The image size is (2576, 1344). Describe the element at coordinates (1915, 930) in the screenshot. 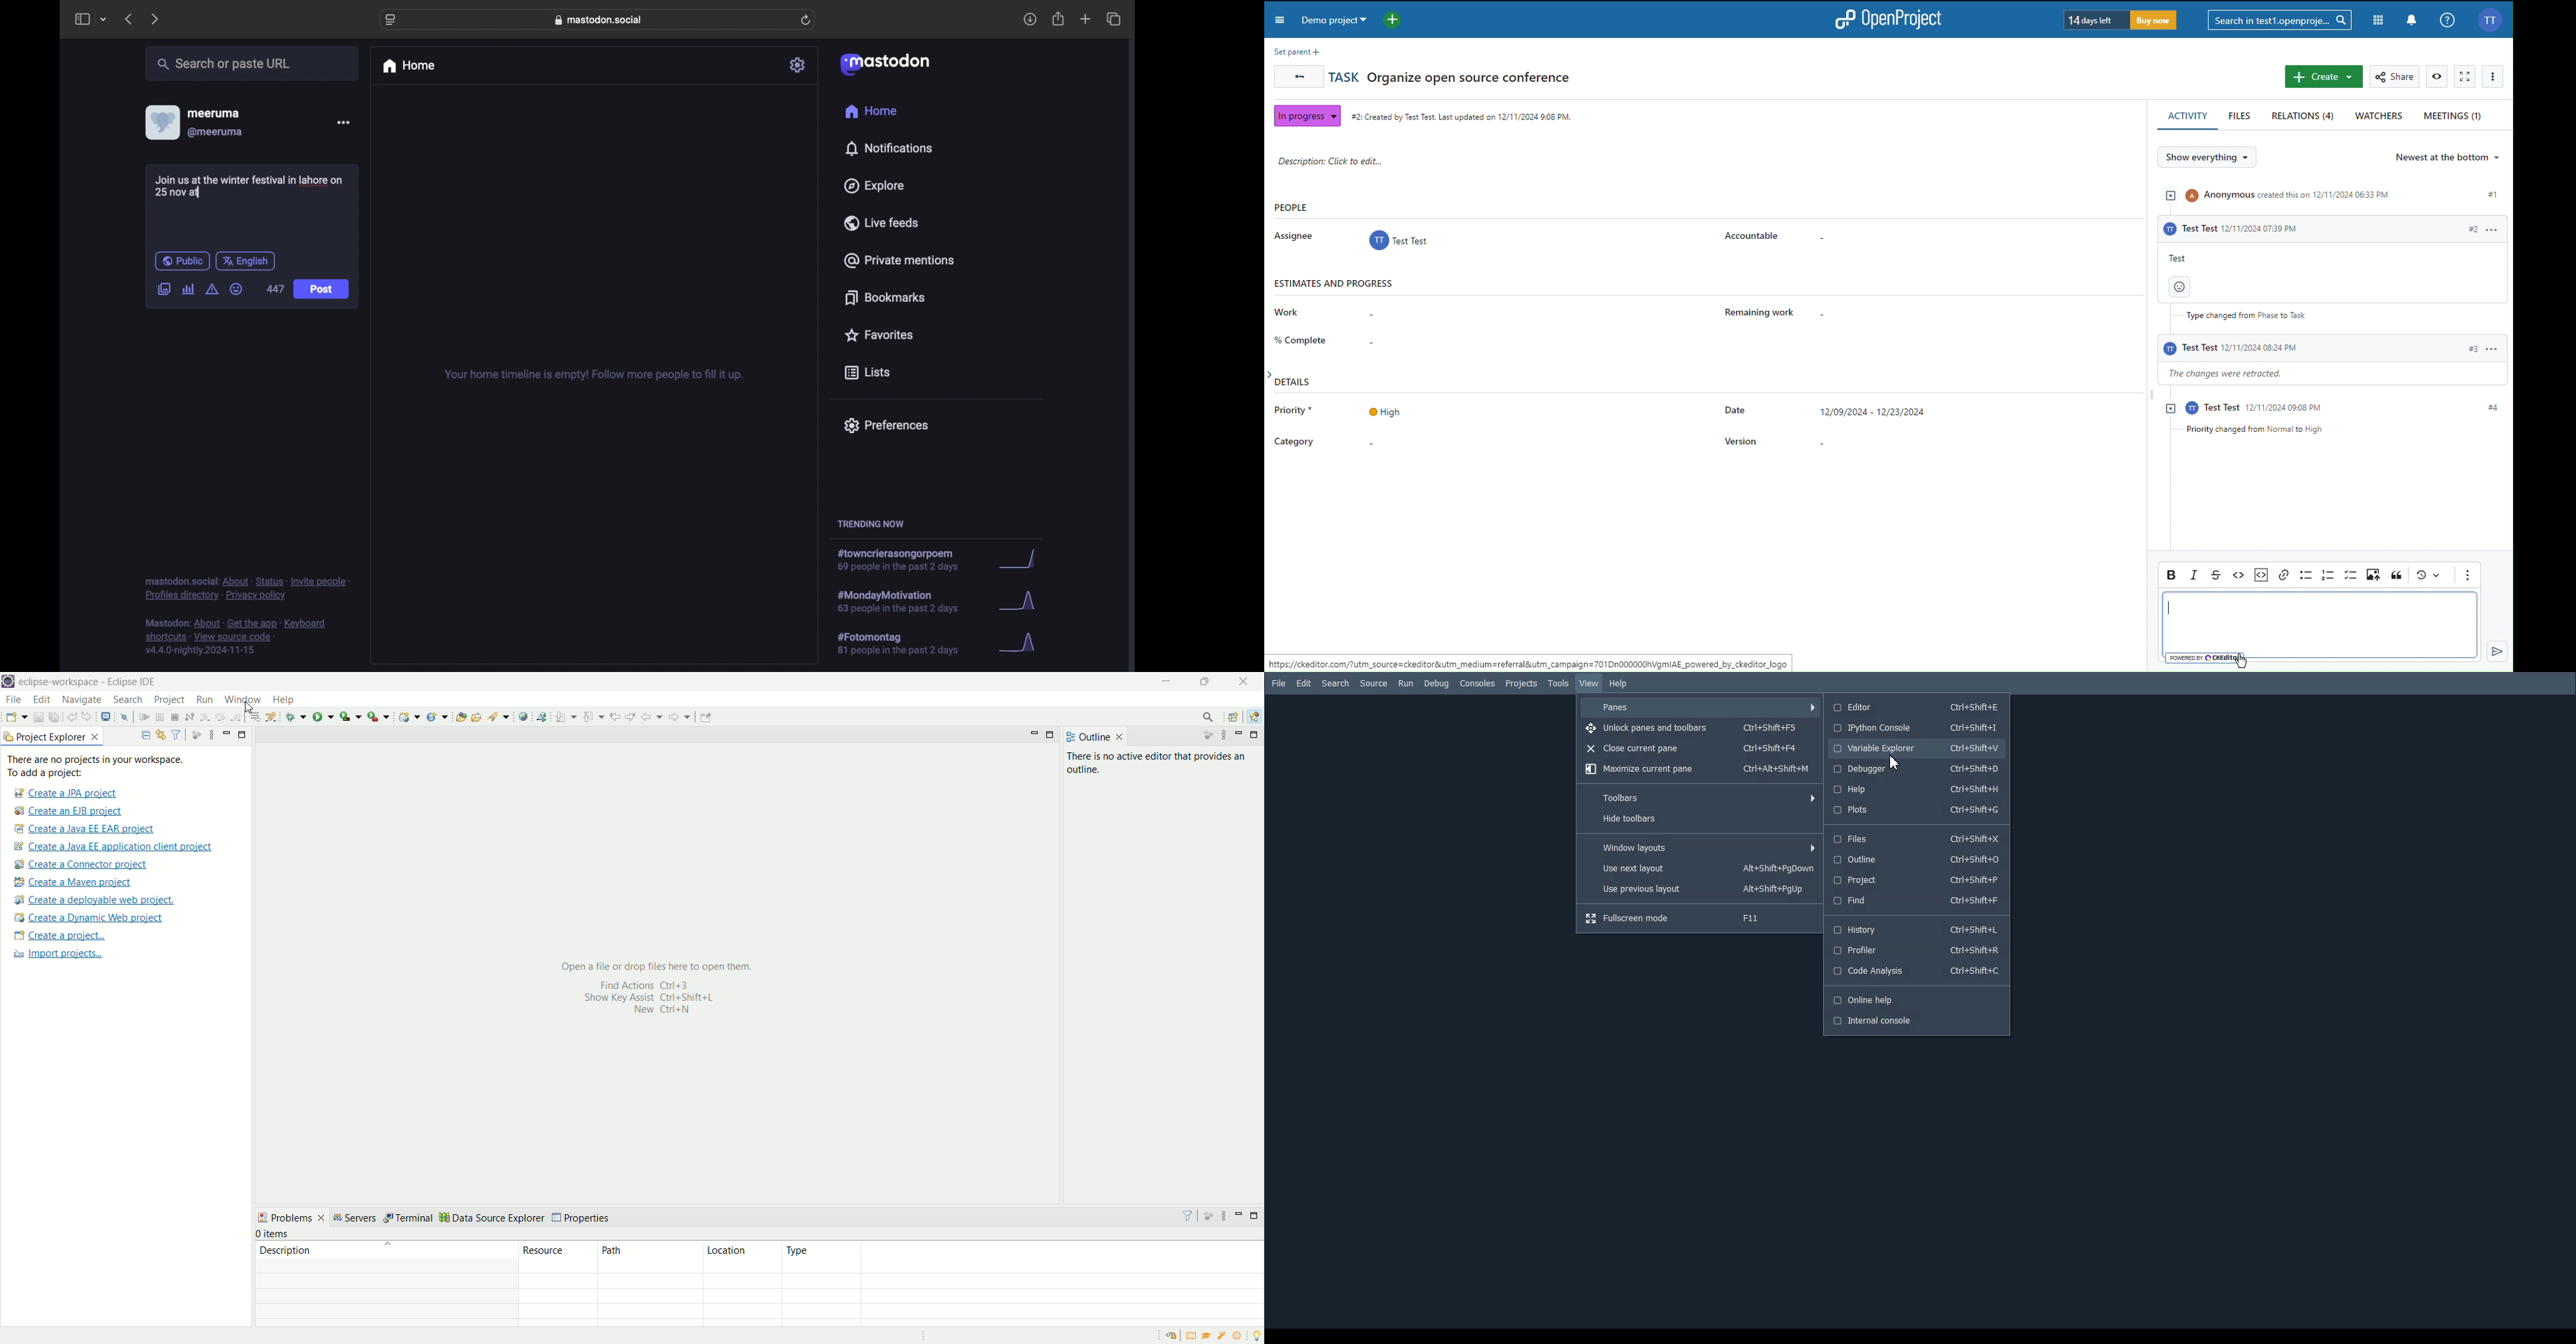

I see `History` at that location.